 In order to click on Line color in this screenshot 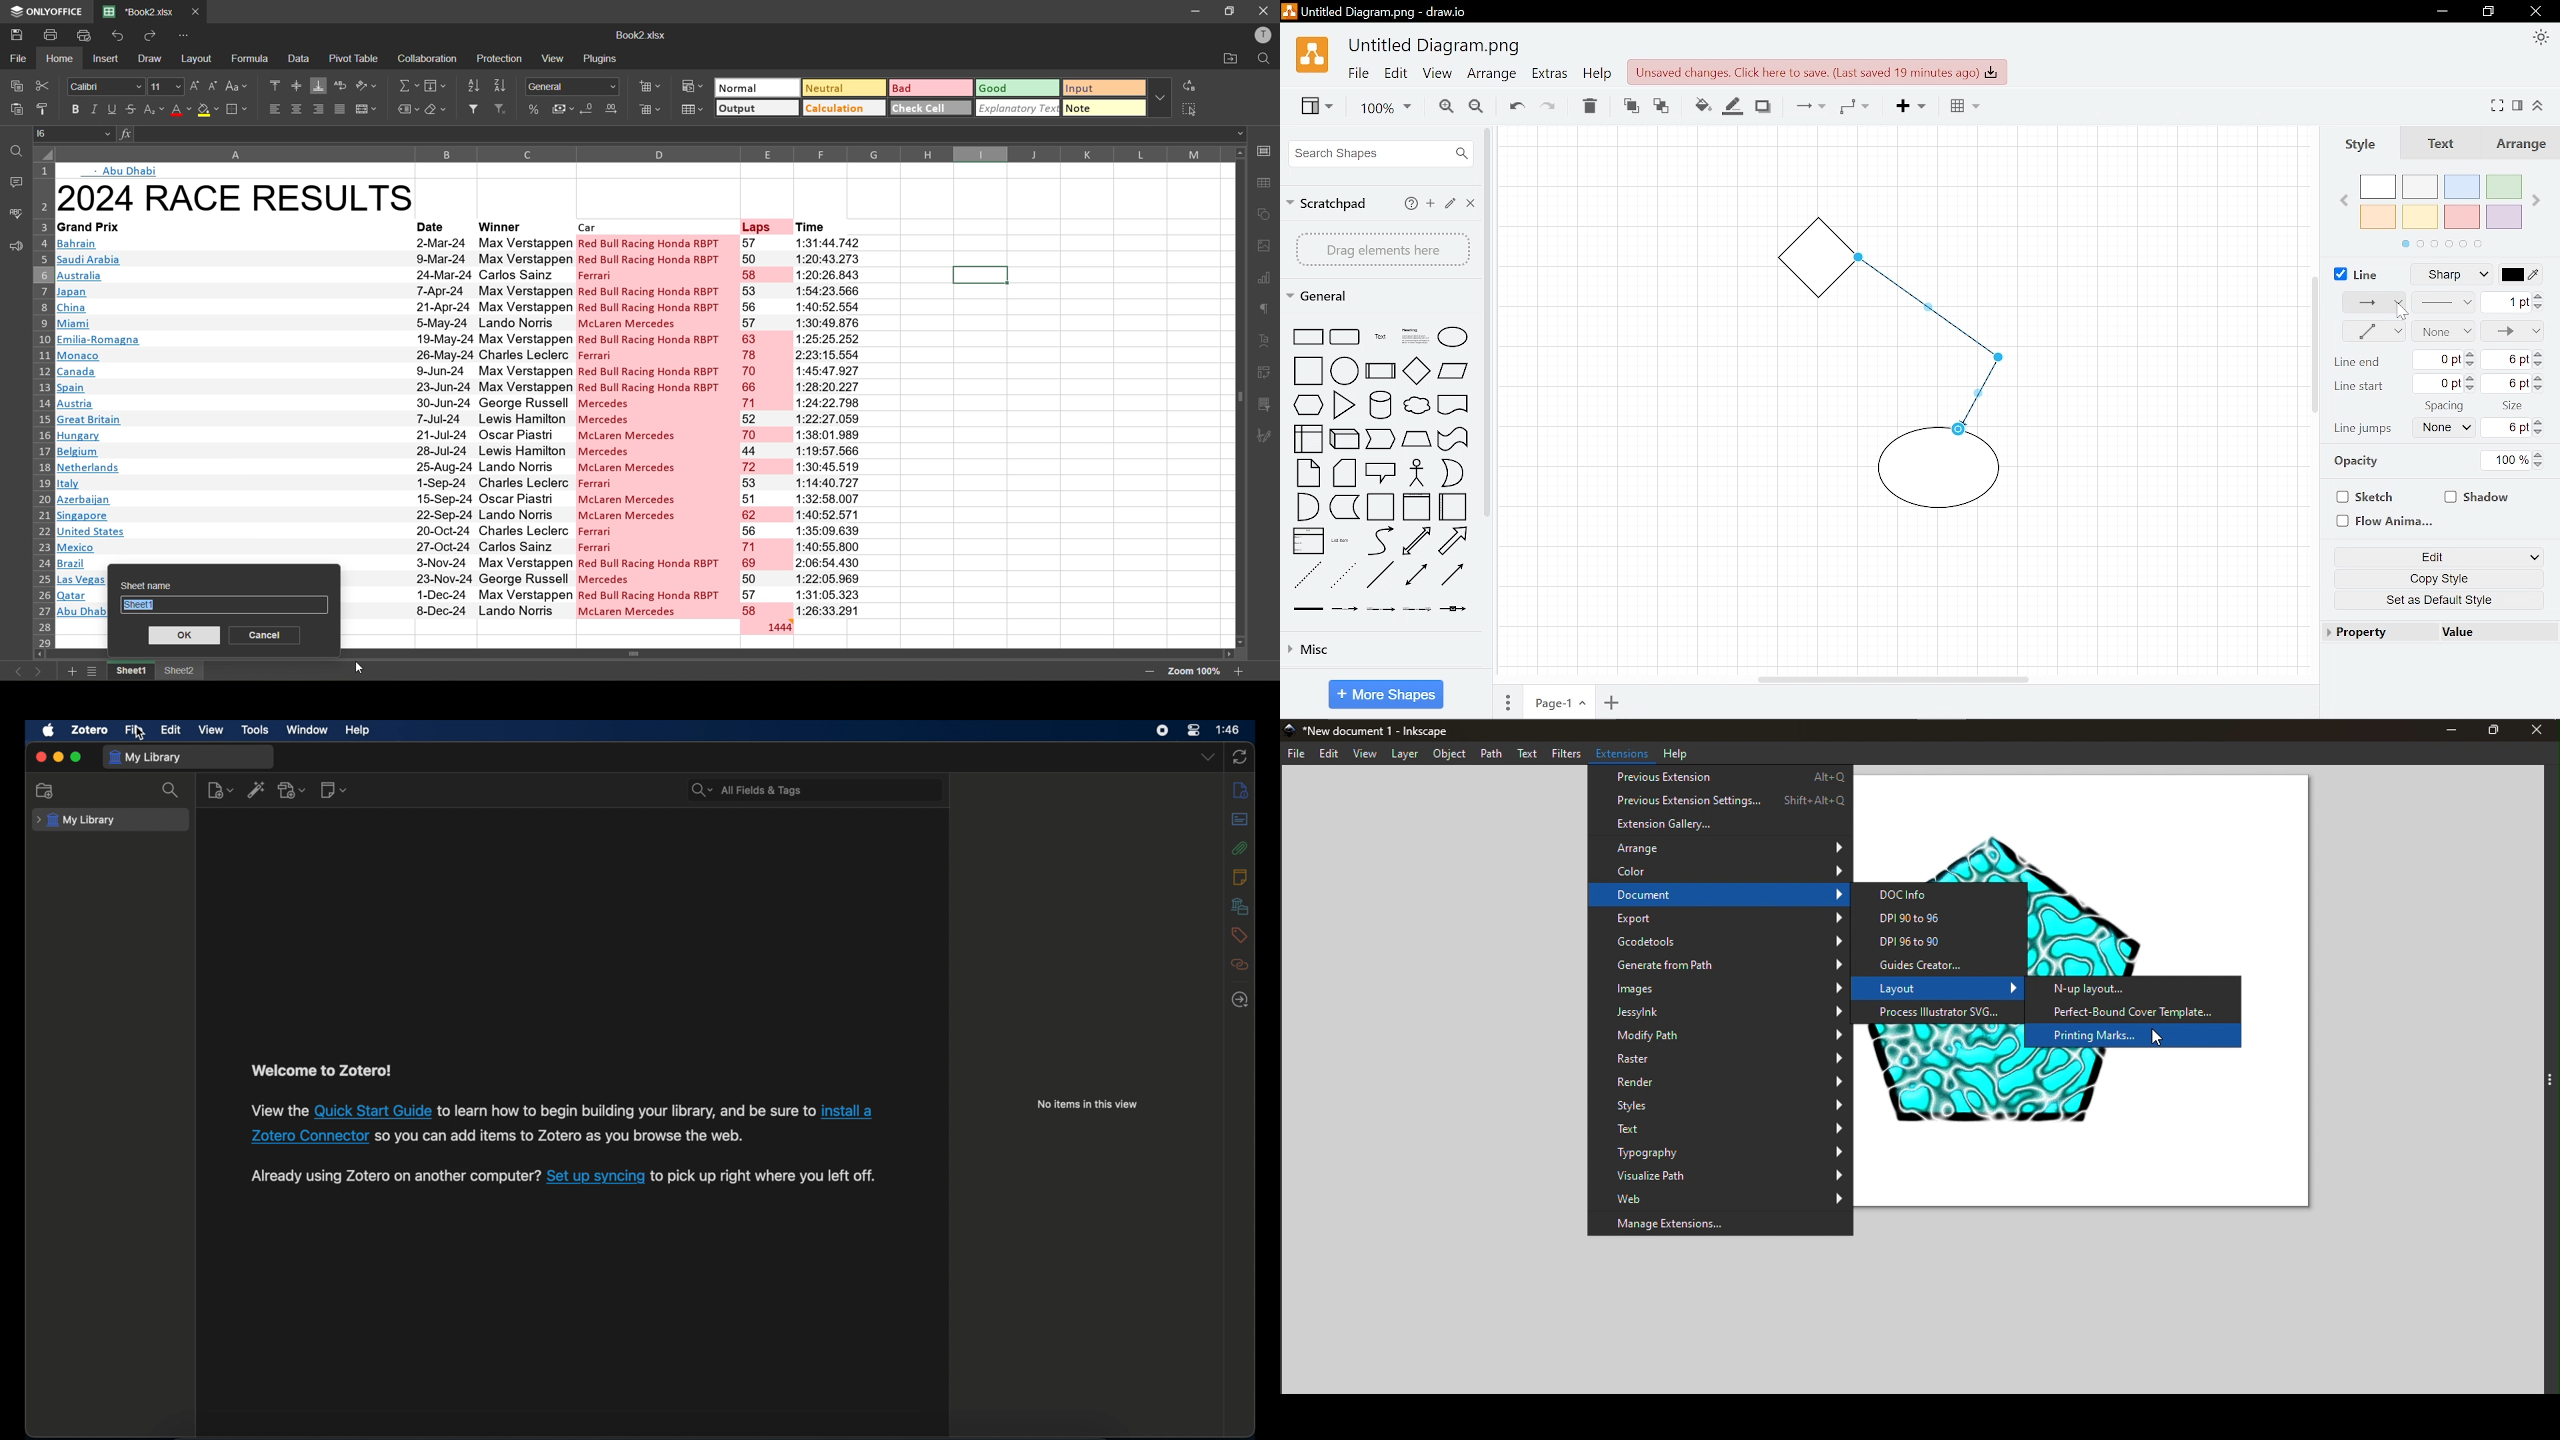, I will do `click(2528, 274)`.